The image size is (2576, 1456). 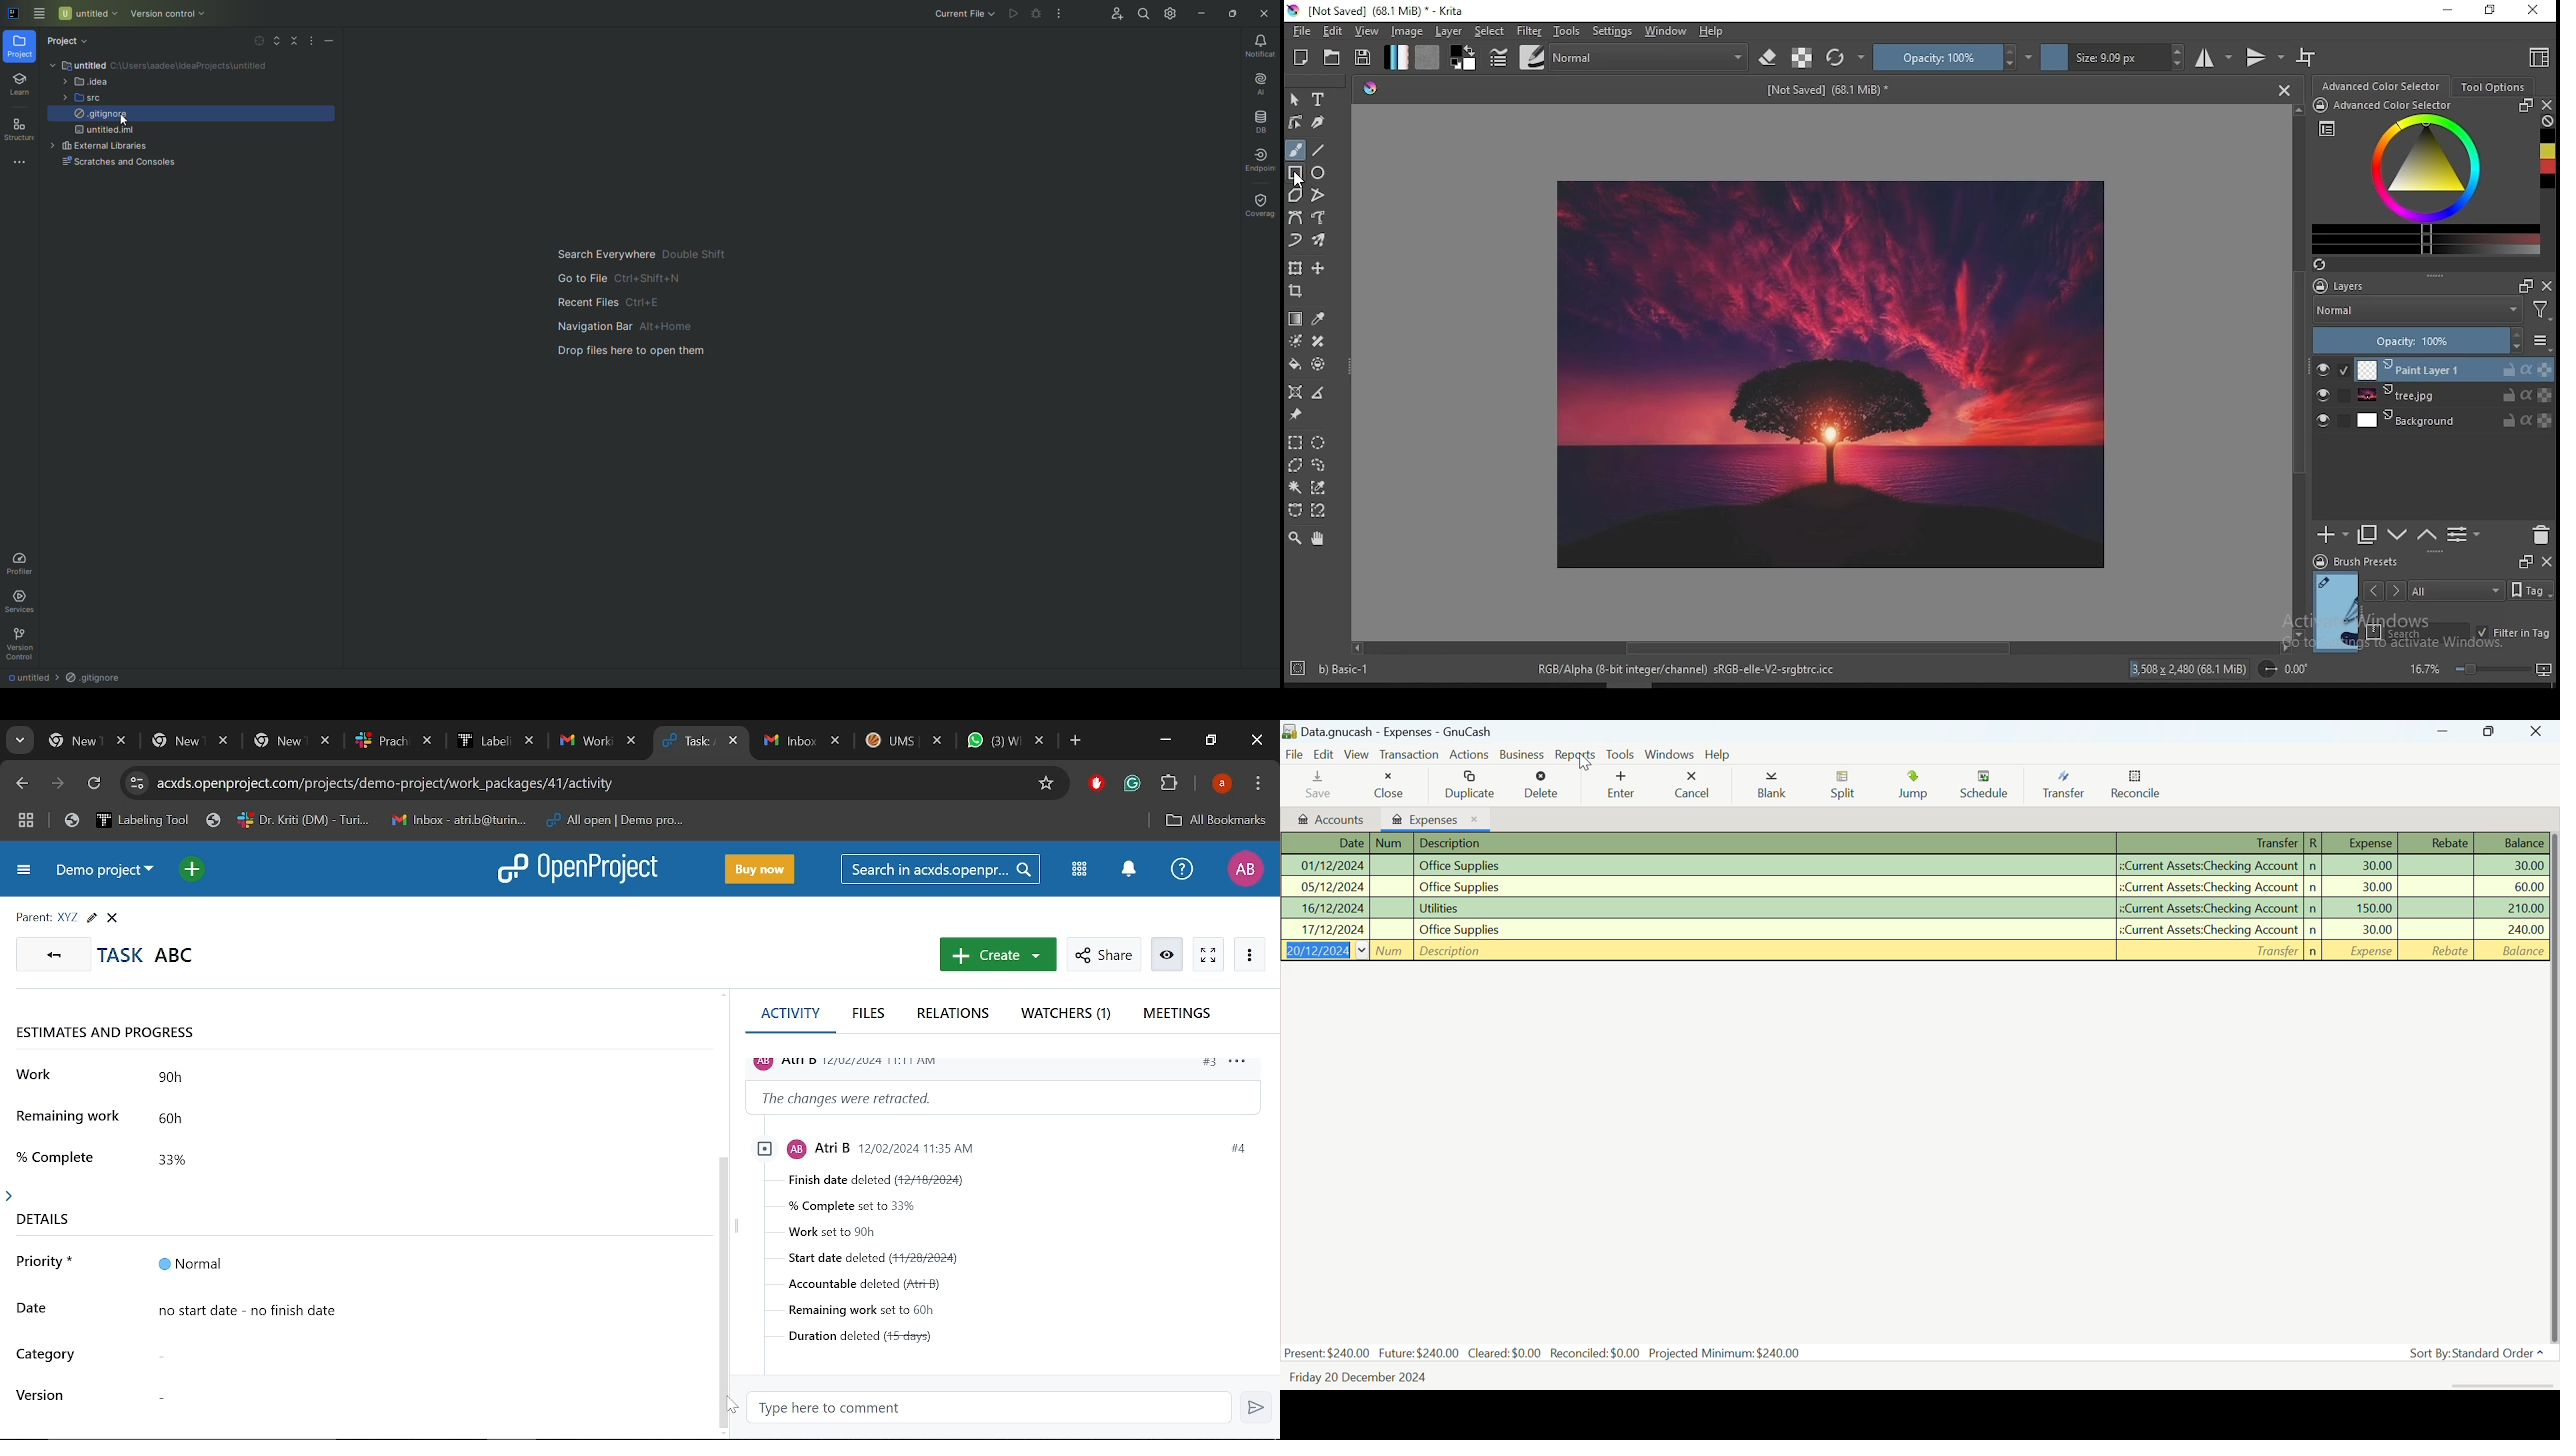 What do you see at coordinates (1293, 511) in the screenshot?
I see `bezier curve selection tool` at bounding box center [1293, 511].